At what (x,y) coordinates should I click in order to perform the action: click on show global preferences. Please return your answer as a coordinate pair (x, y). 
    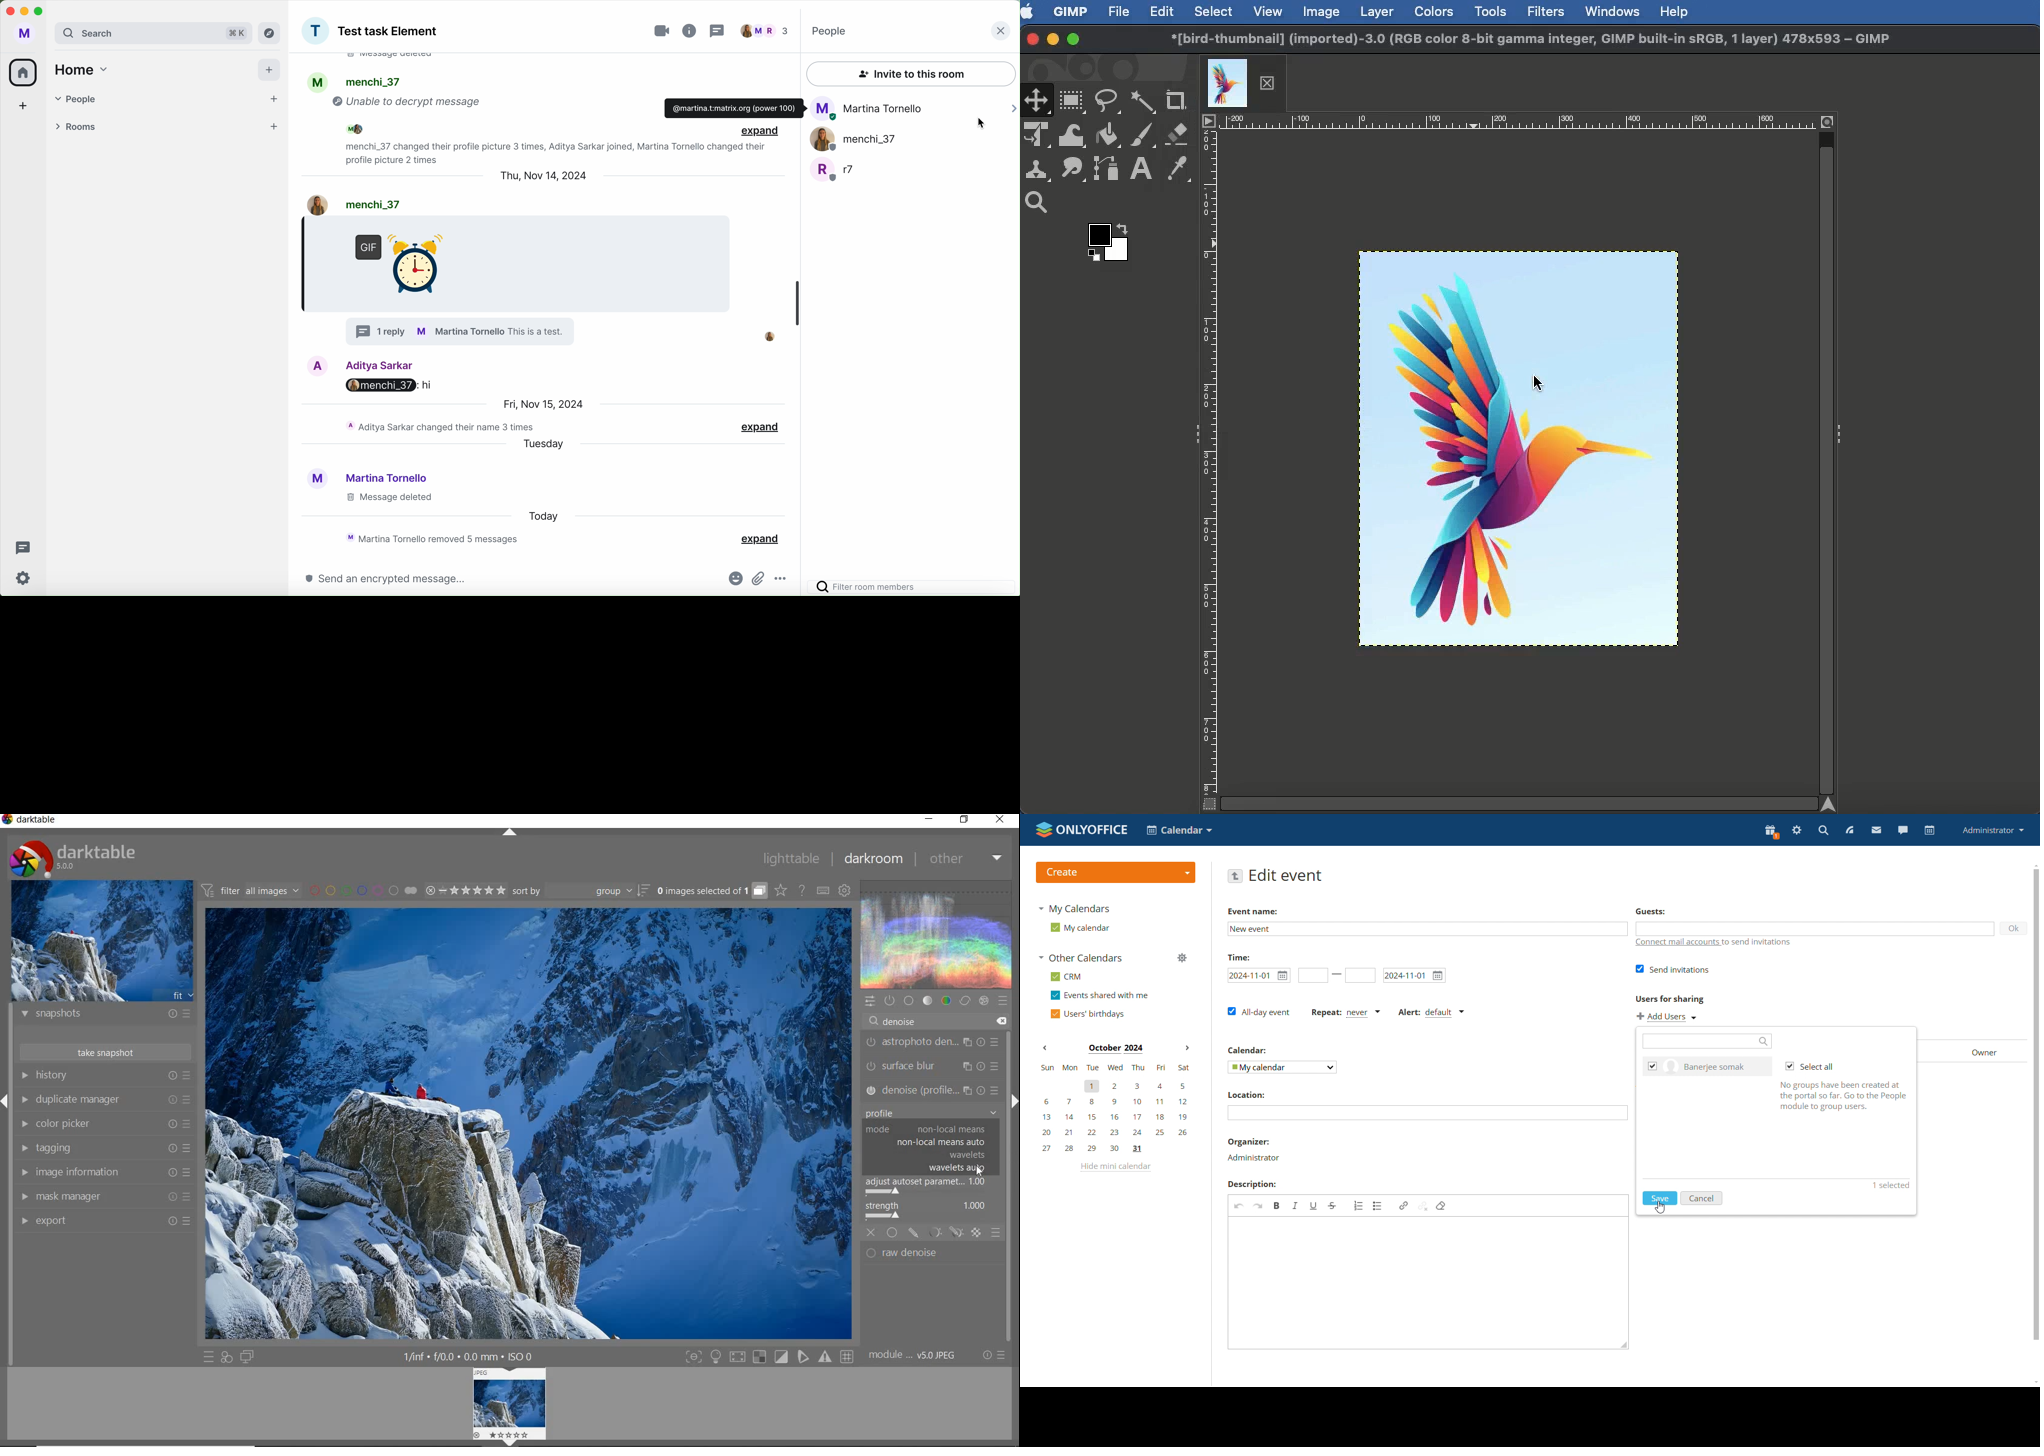
    Looking at the image, I should click on (846, 890).